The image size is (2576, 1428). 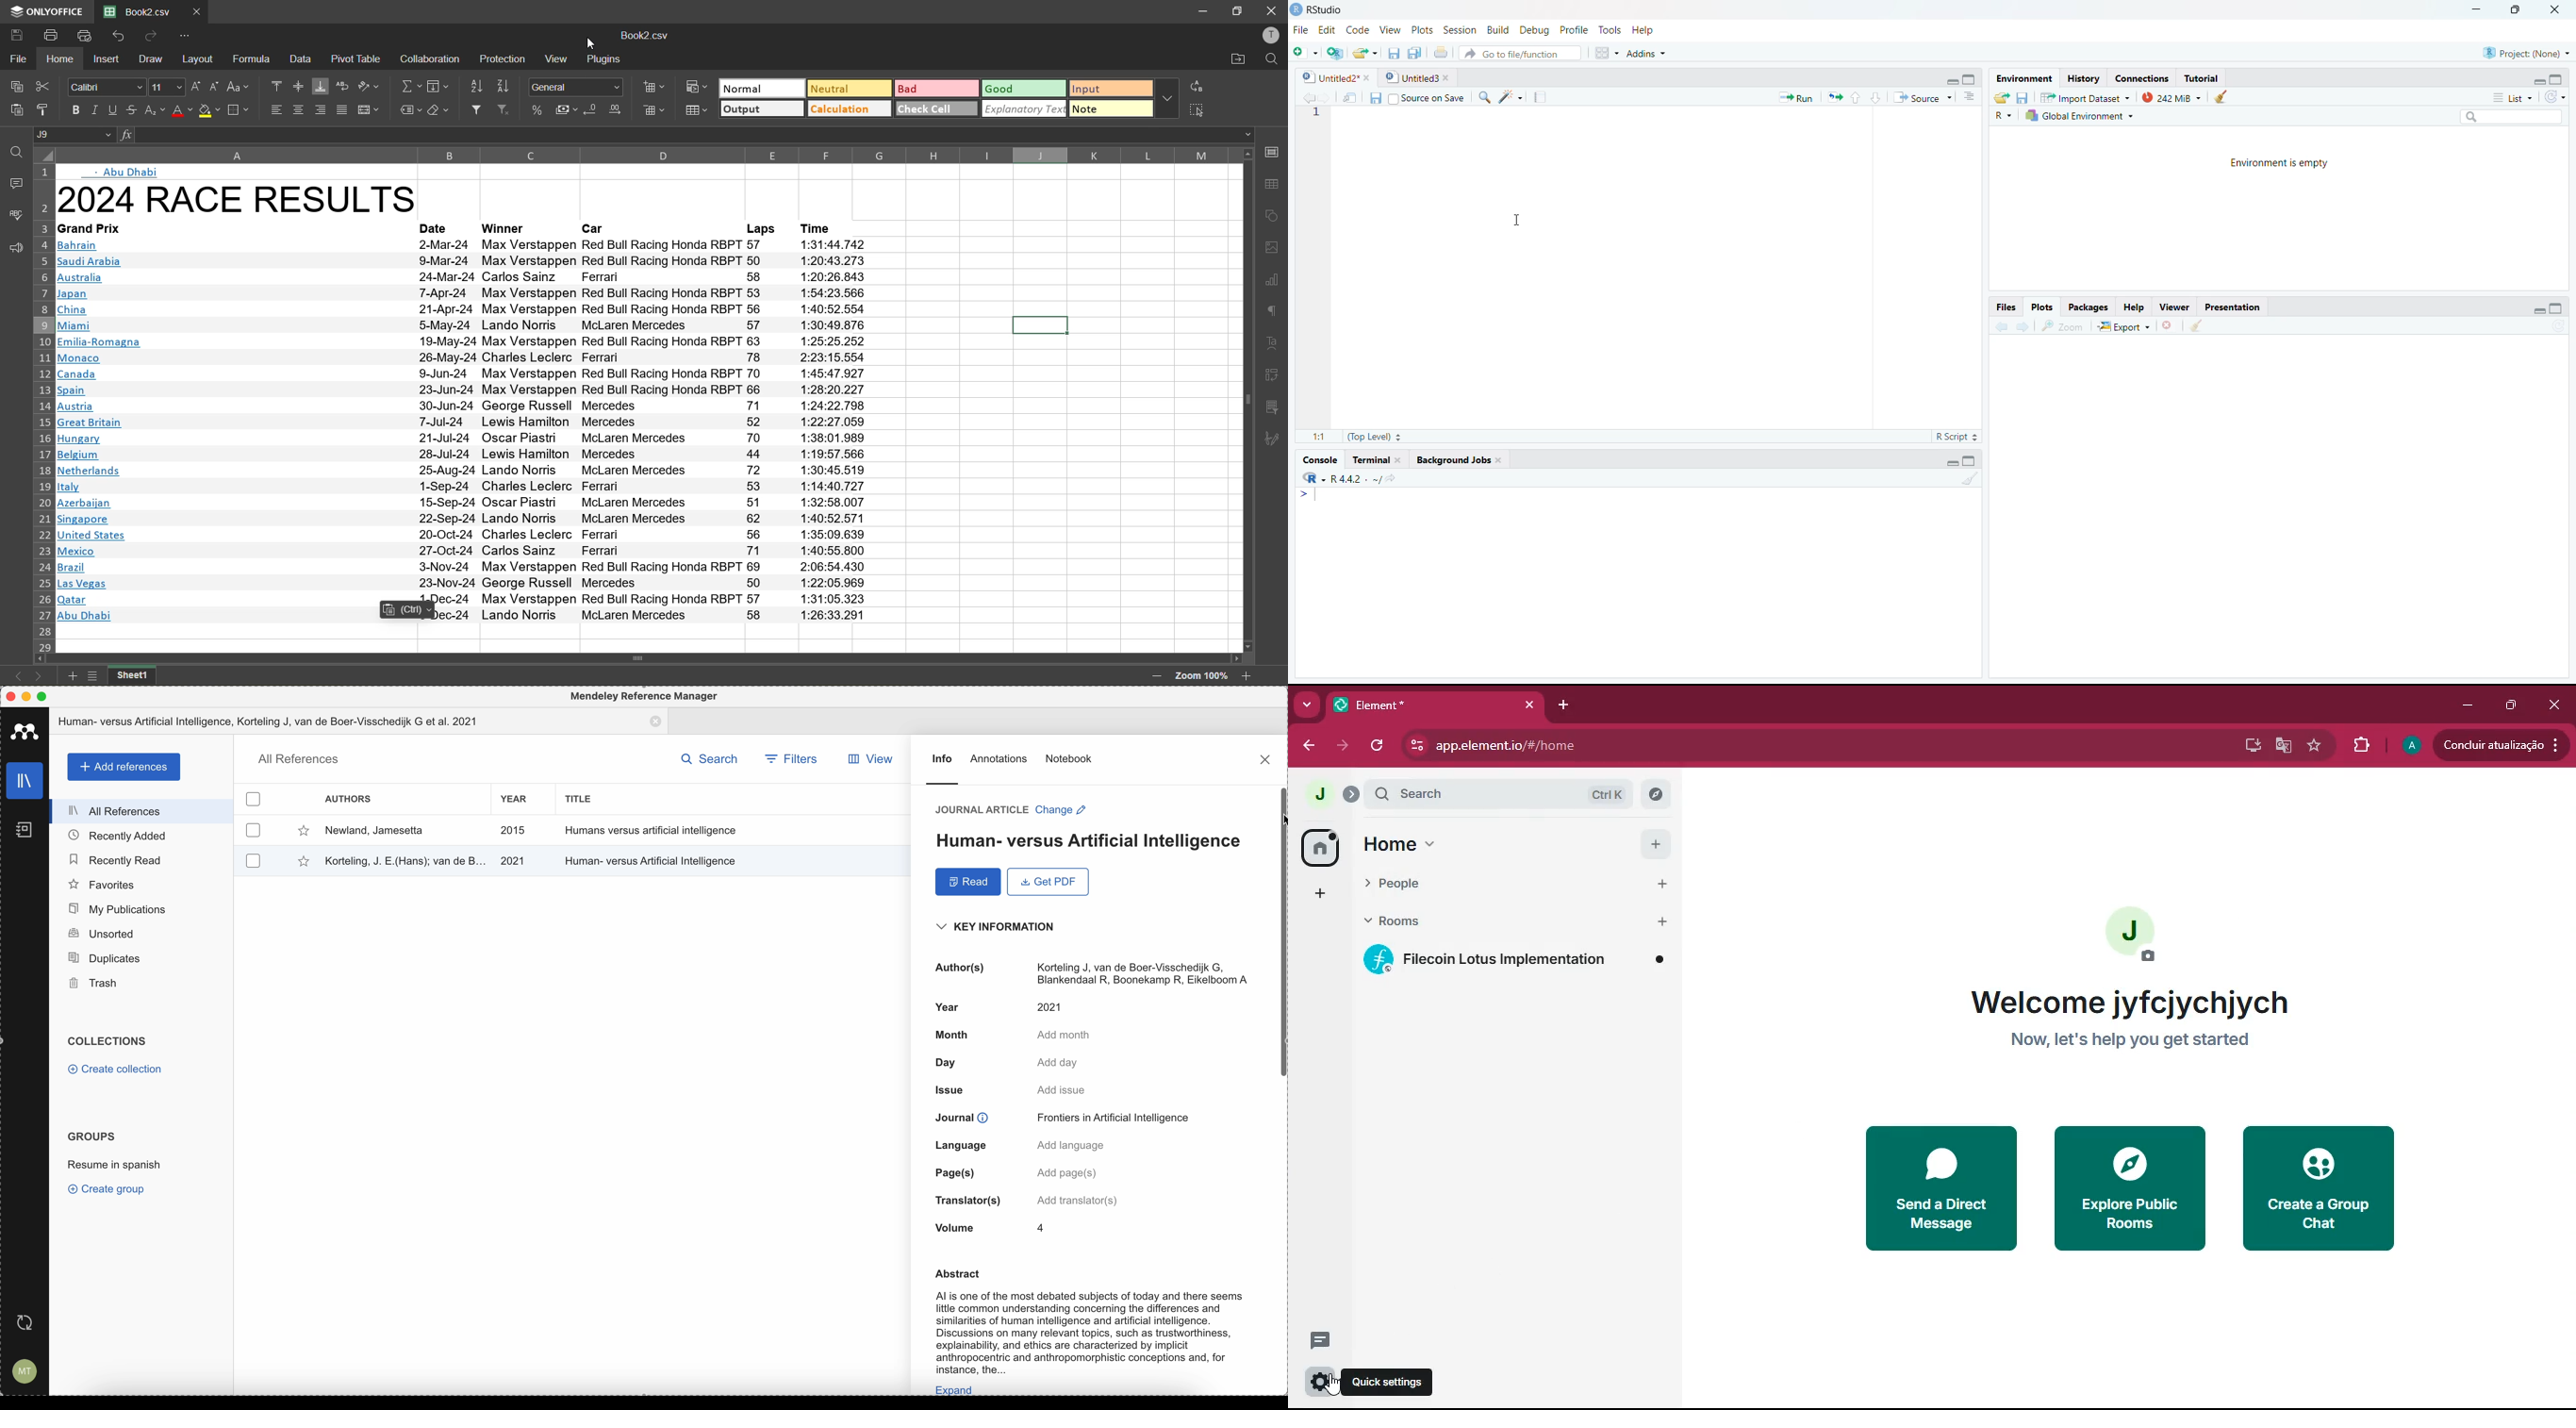 I want to click on calculation, so click(x=849, y=110).